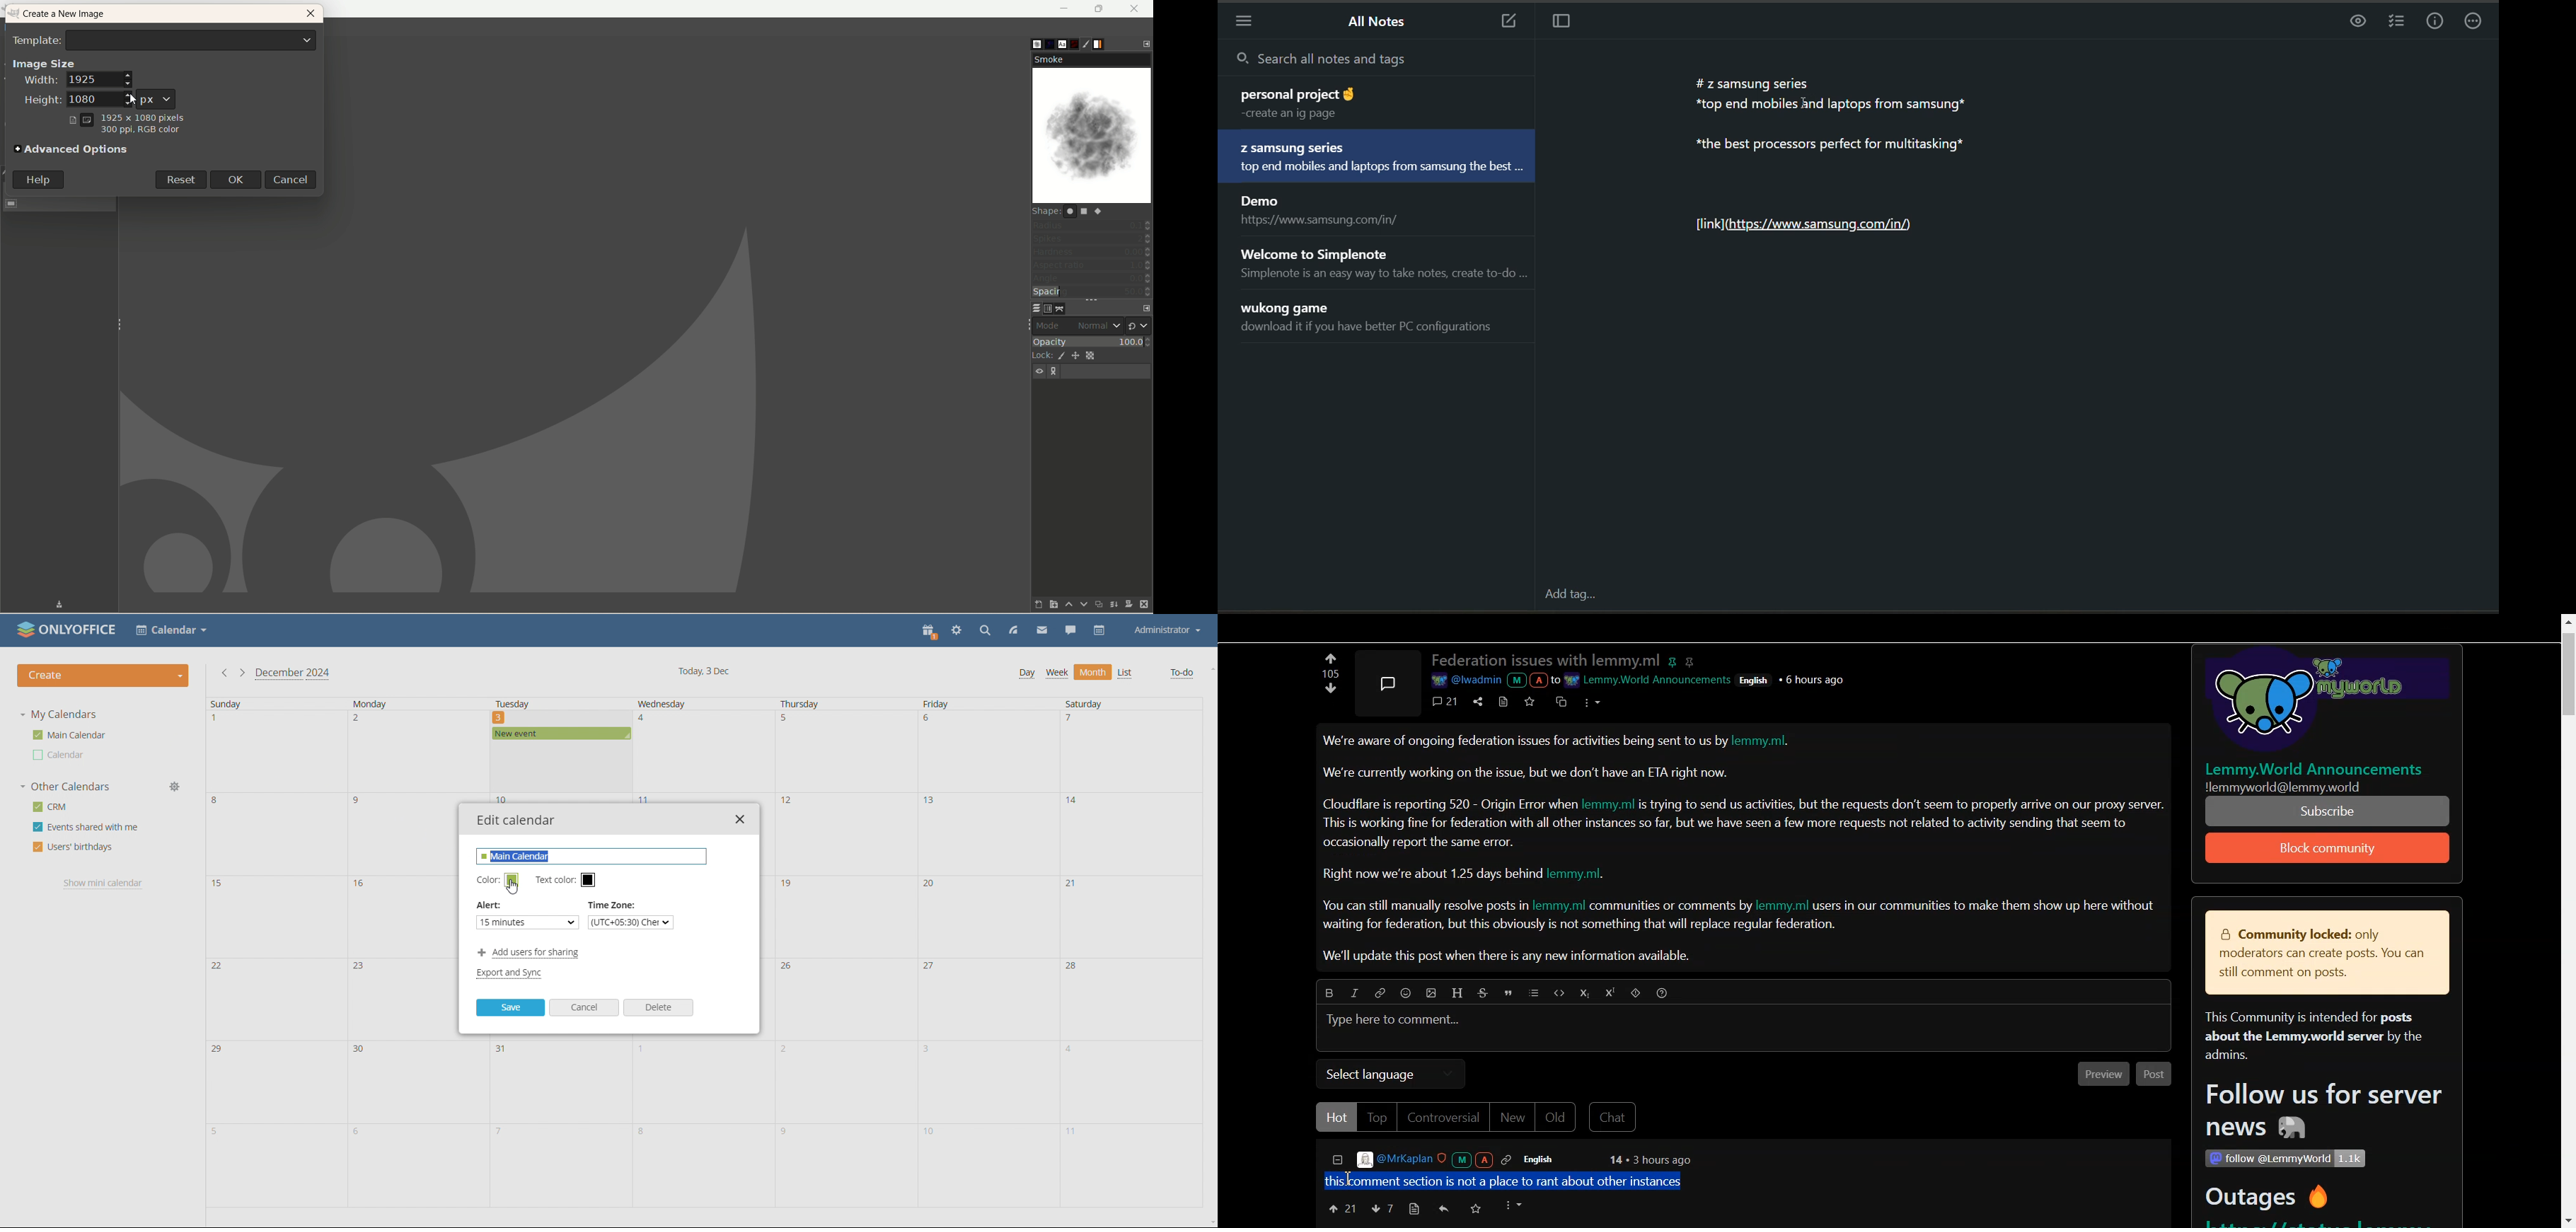  Describe the element at coordinates (1450, 804) in the screenshot. I see `Cloudflare is reporting 520 - Origin Error wher` at that location.